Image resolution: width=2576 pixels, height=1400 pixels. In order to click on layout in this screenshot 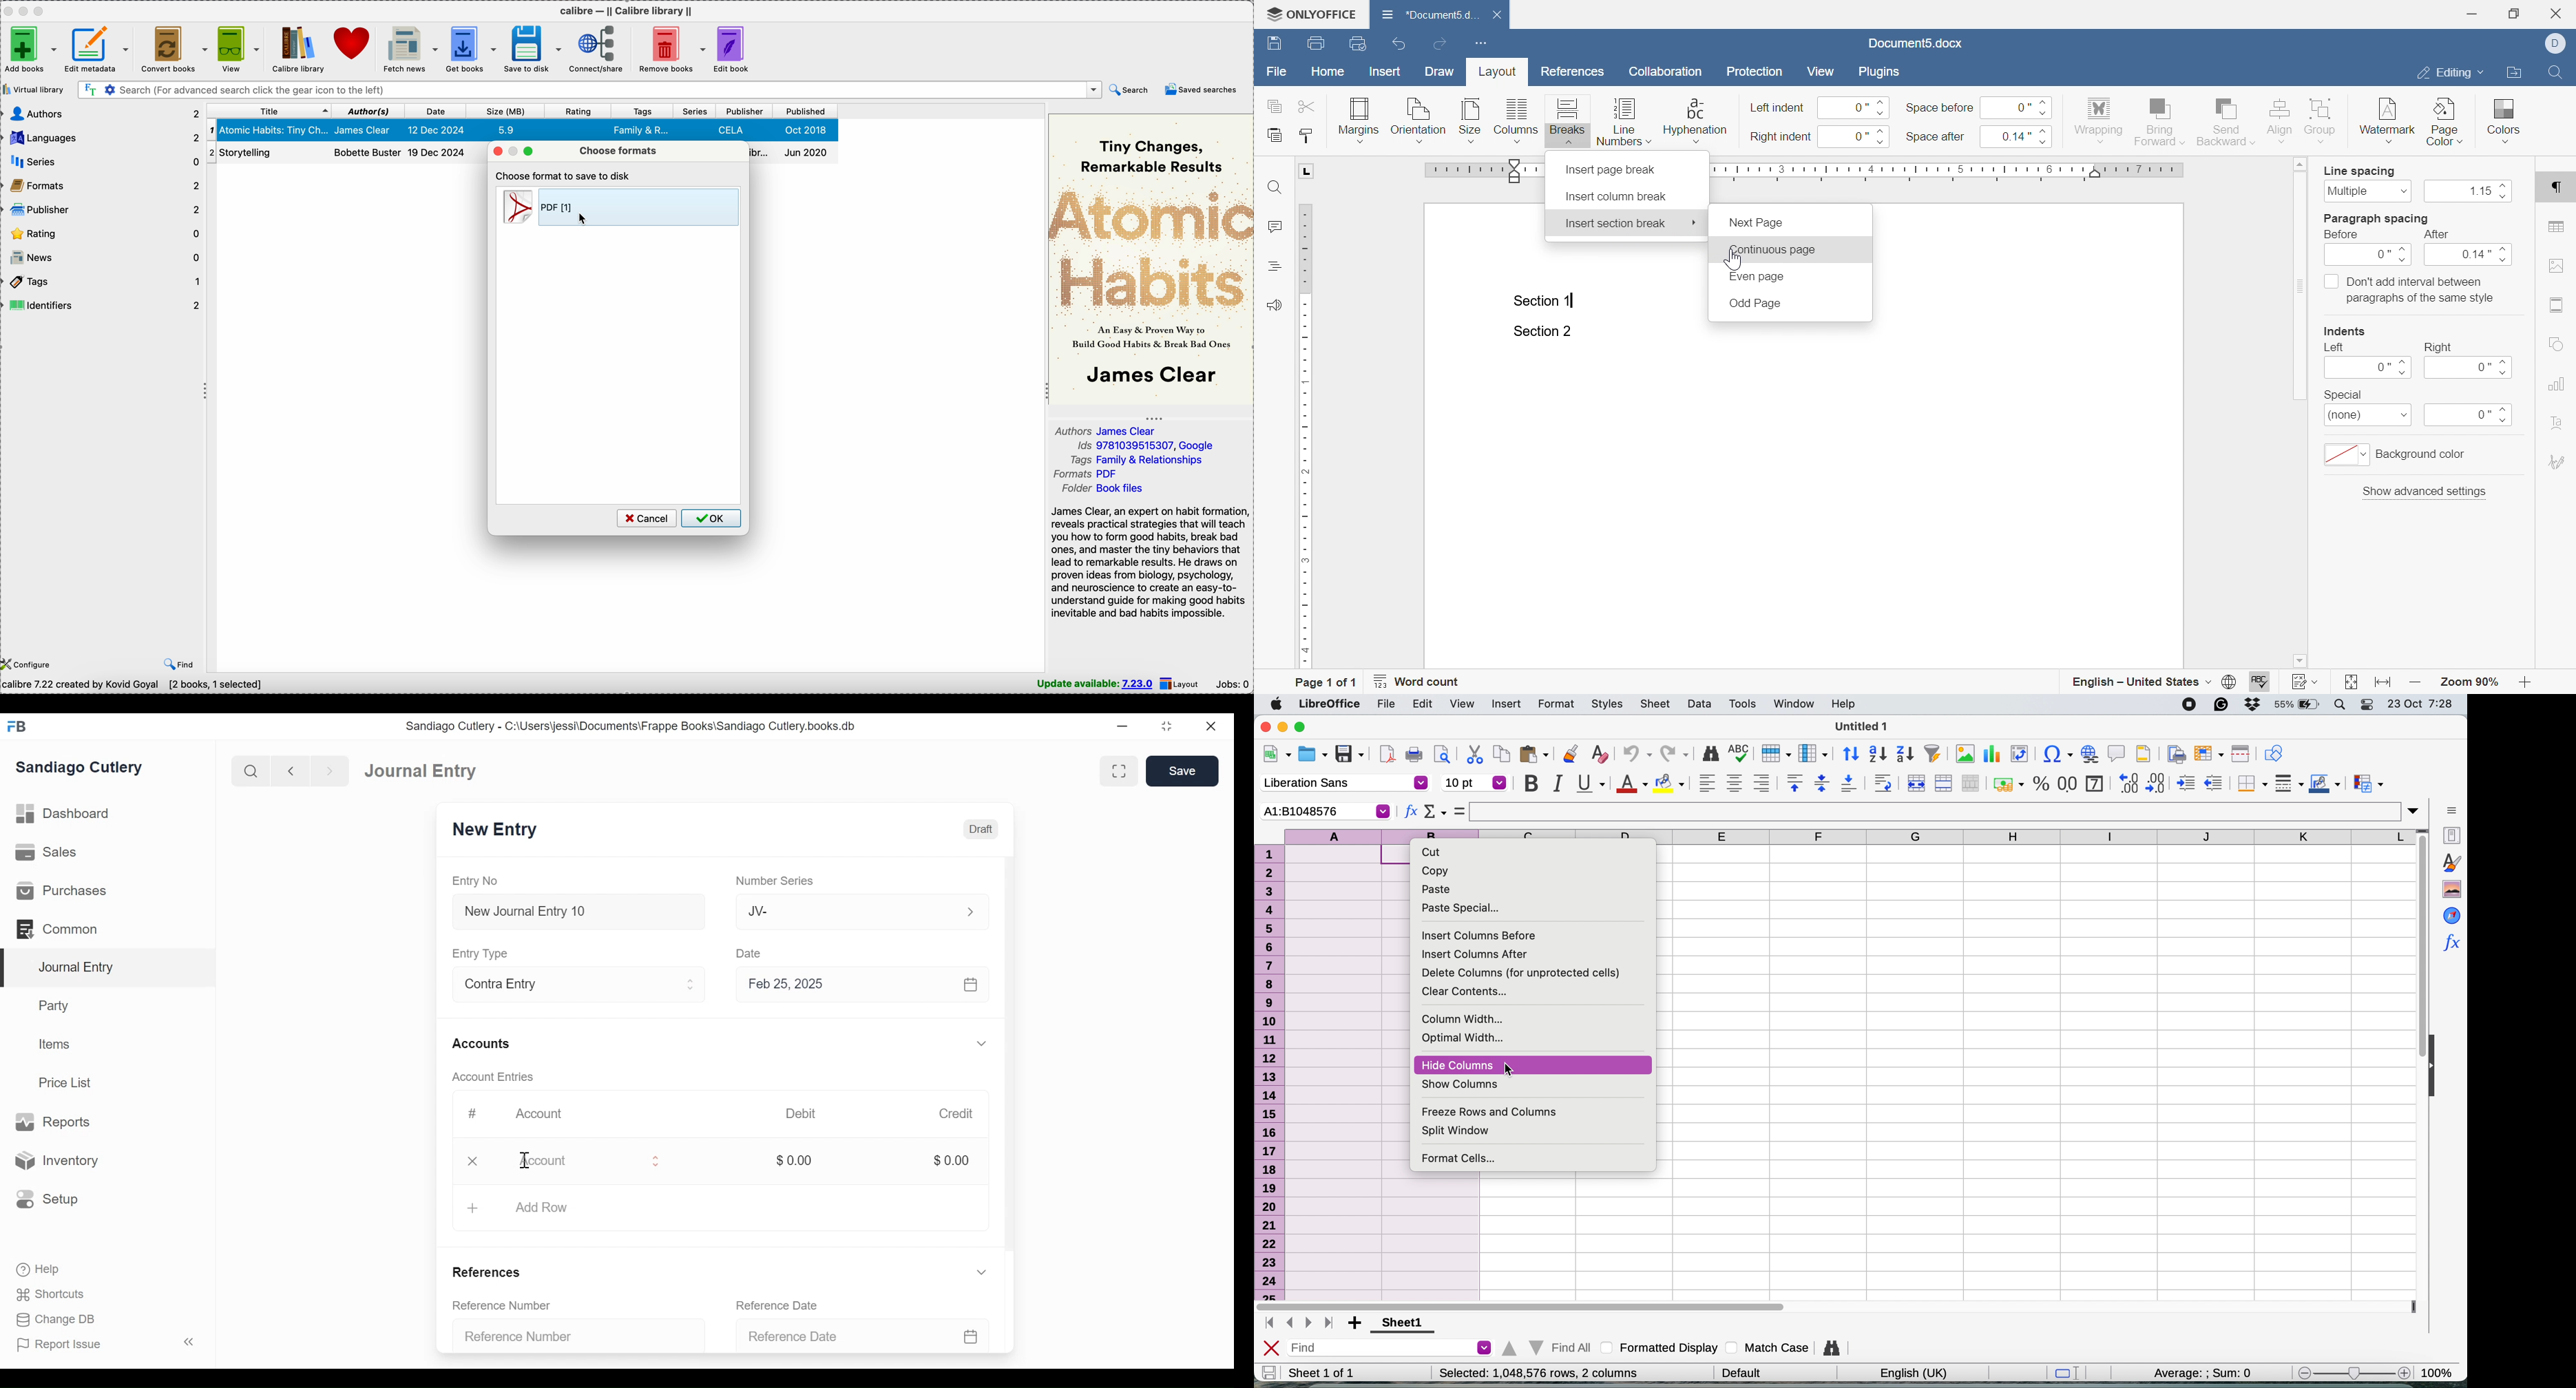, I will do `click(1500, 74)`.